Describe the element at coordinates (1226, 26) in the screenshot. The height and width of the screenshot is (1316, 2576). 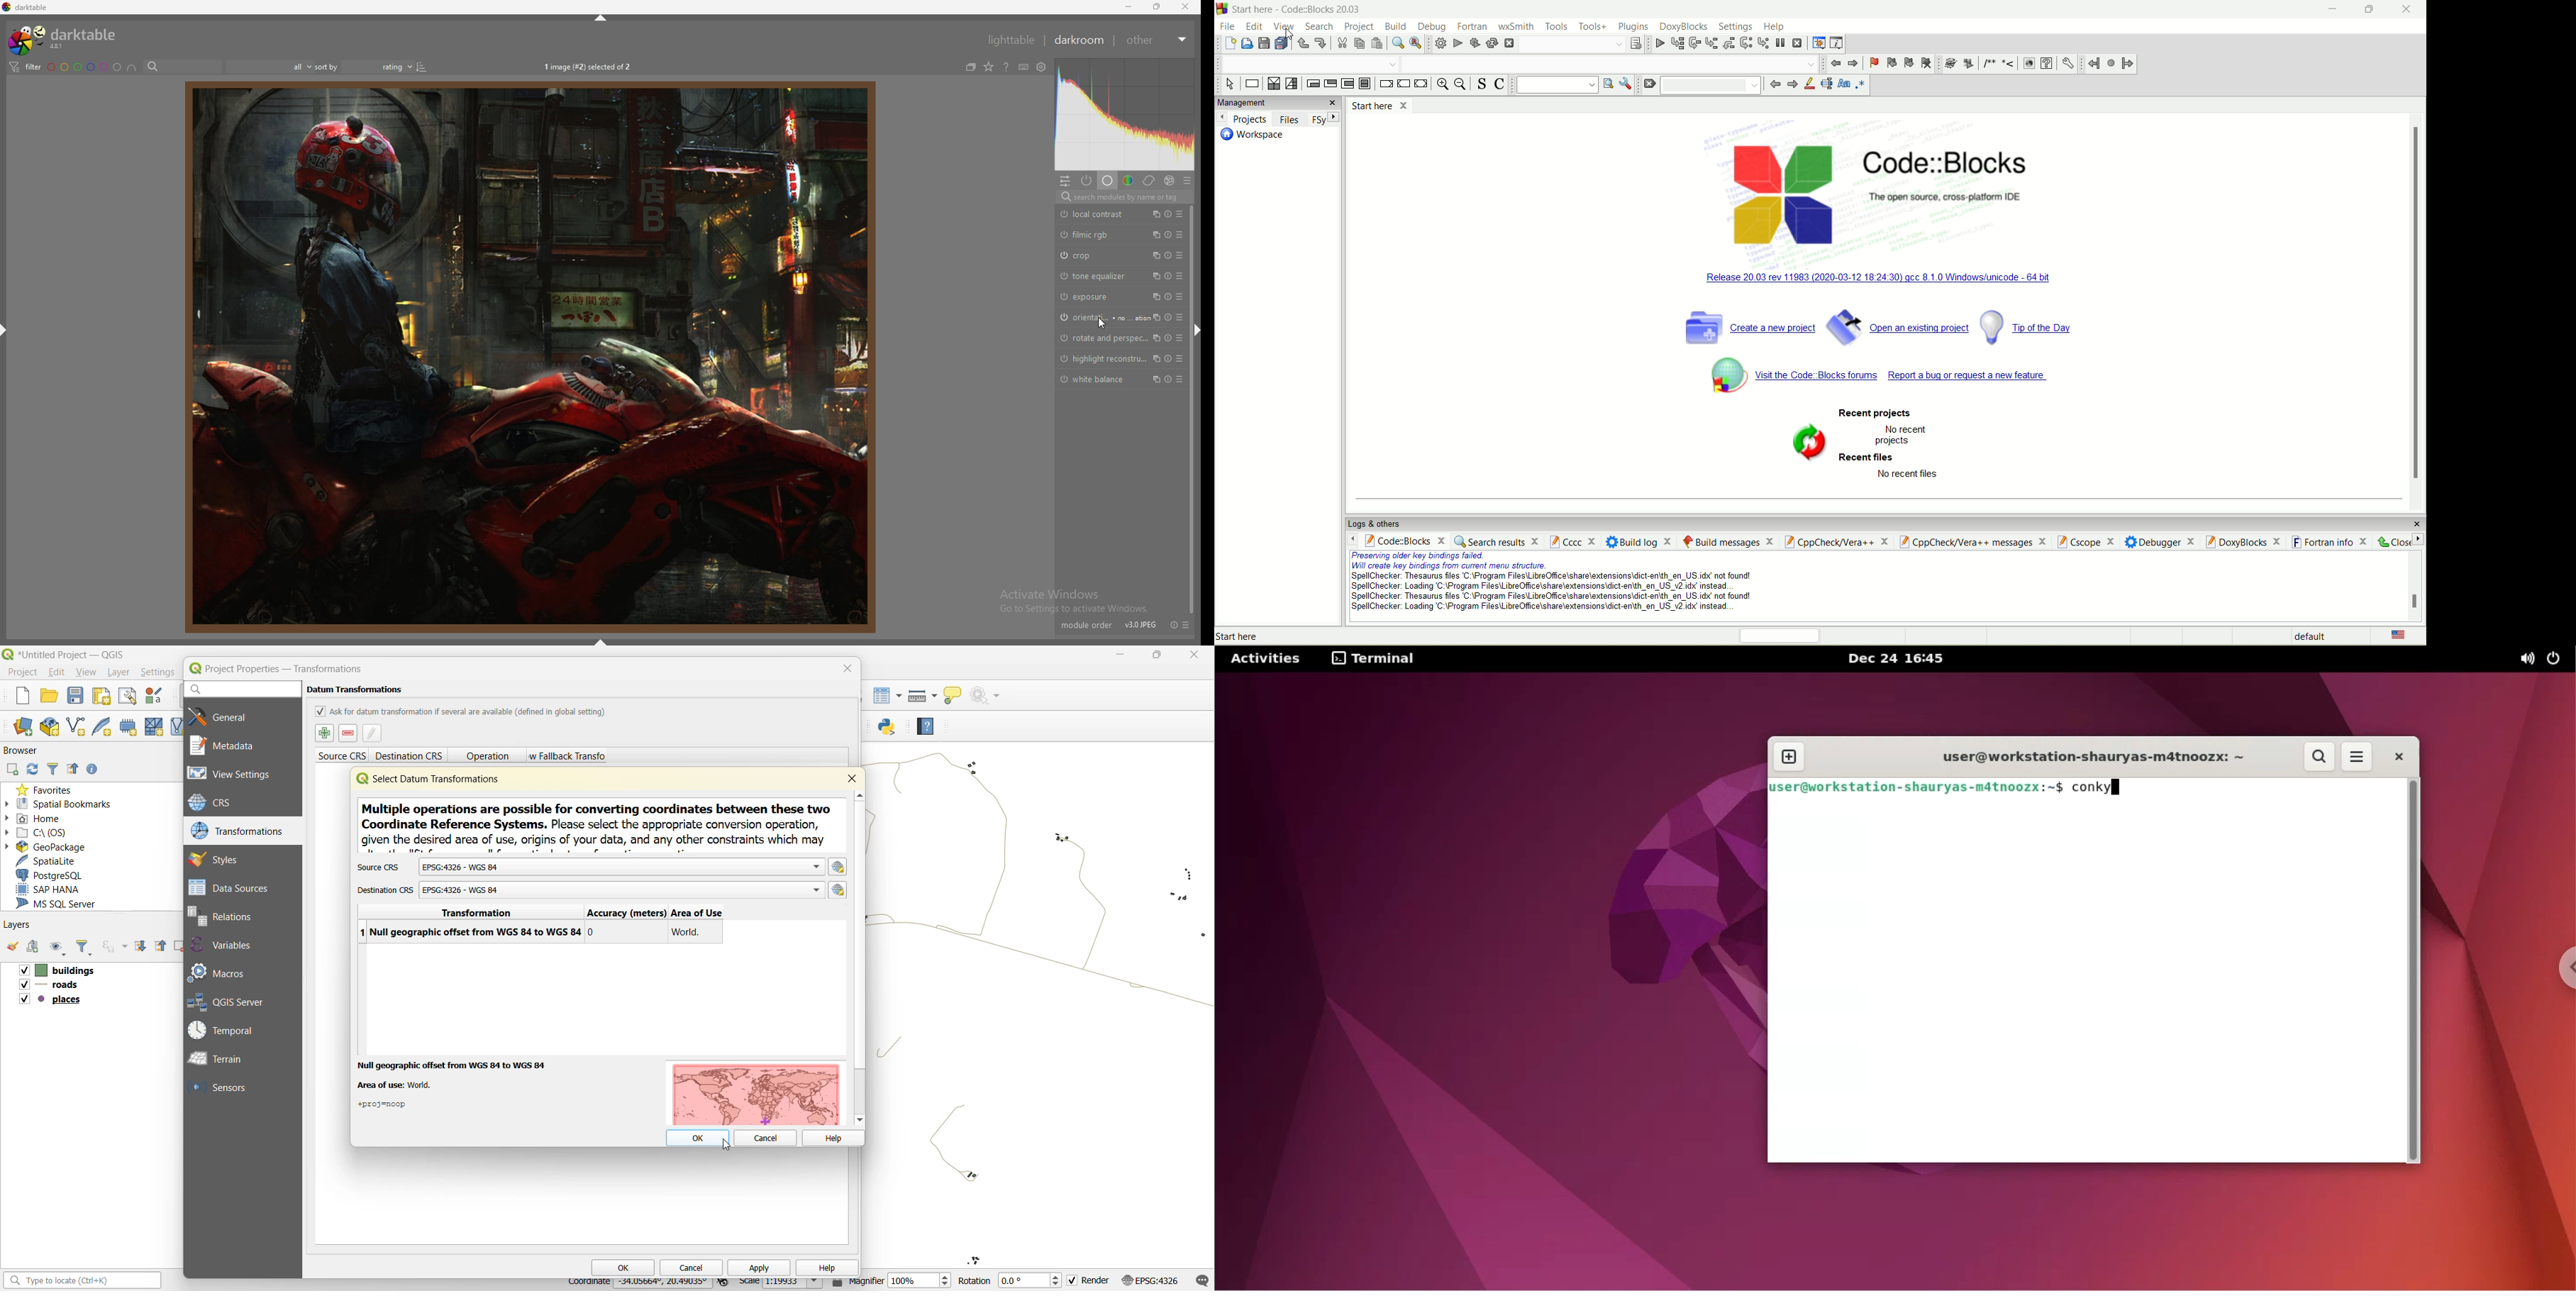
I see `file` at that location.